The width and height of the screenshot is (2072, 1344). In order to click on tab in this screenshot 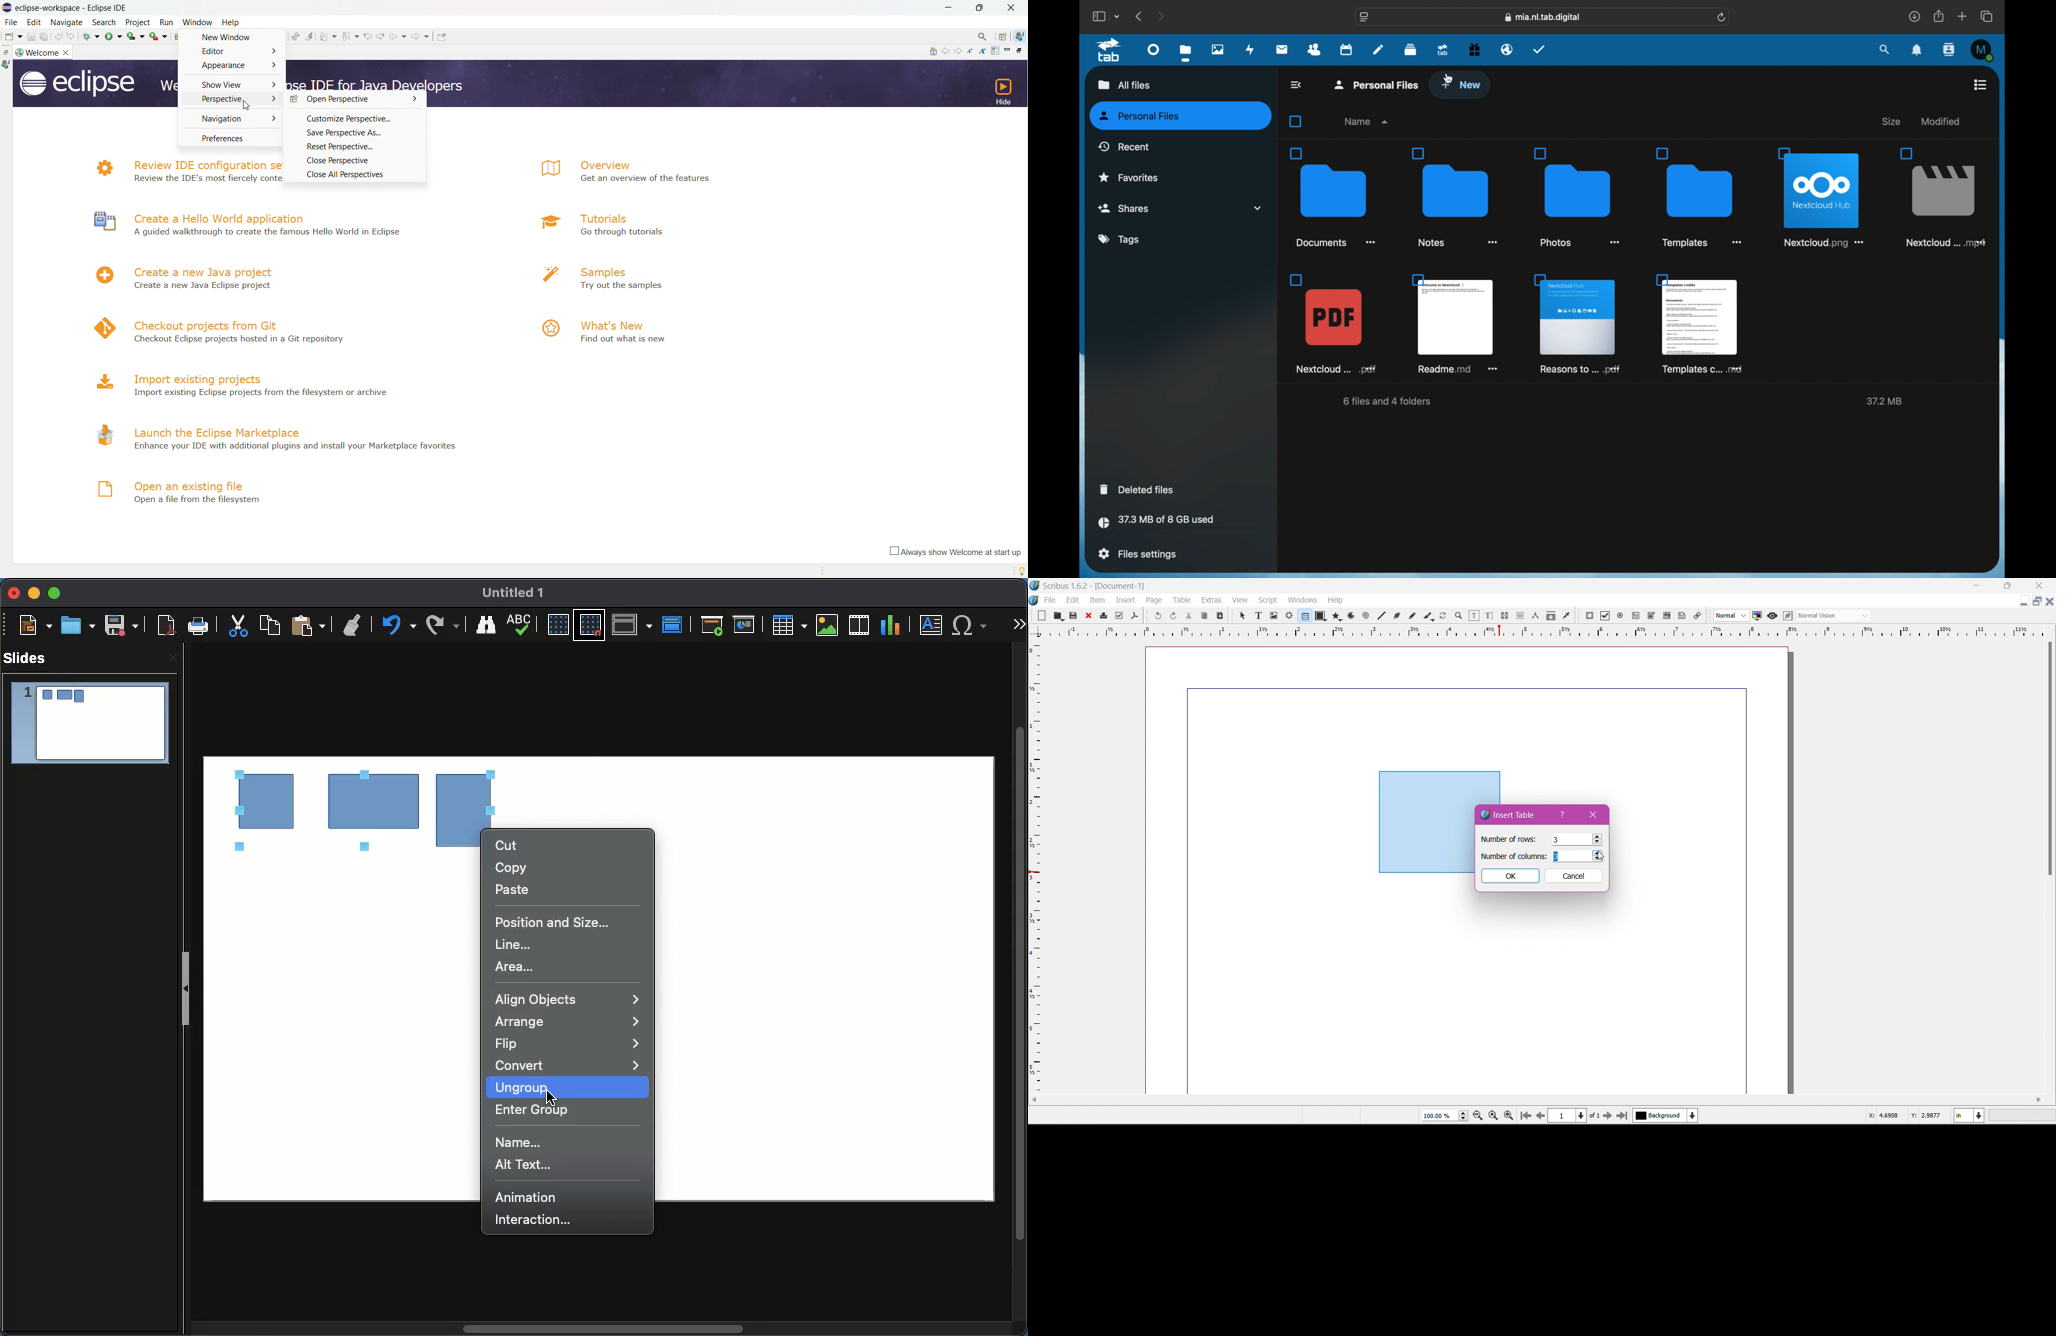, I will do `click(1111, 50)`.